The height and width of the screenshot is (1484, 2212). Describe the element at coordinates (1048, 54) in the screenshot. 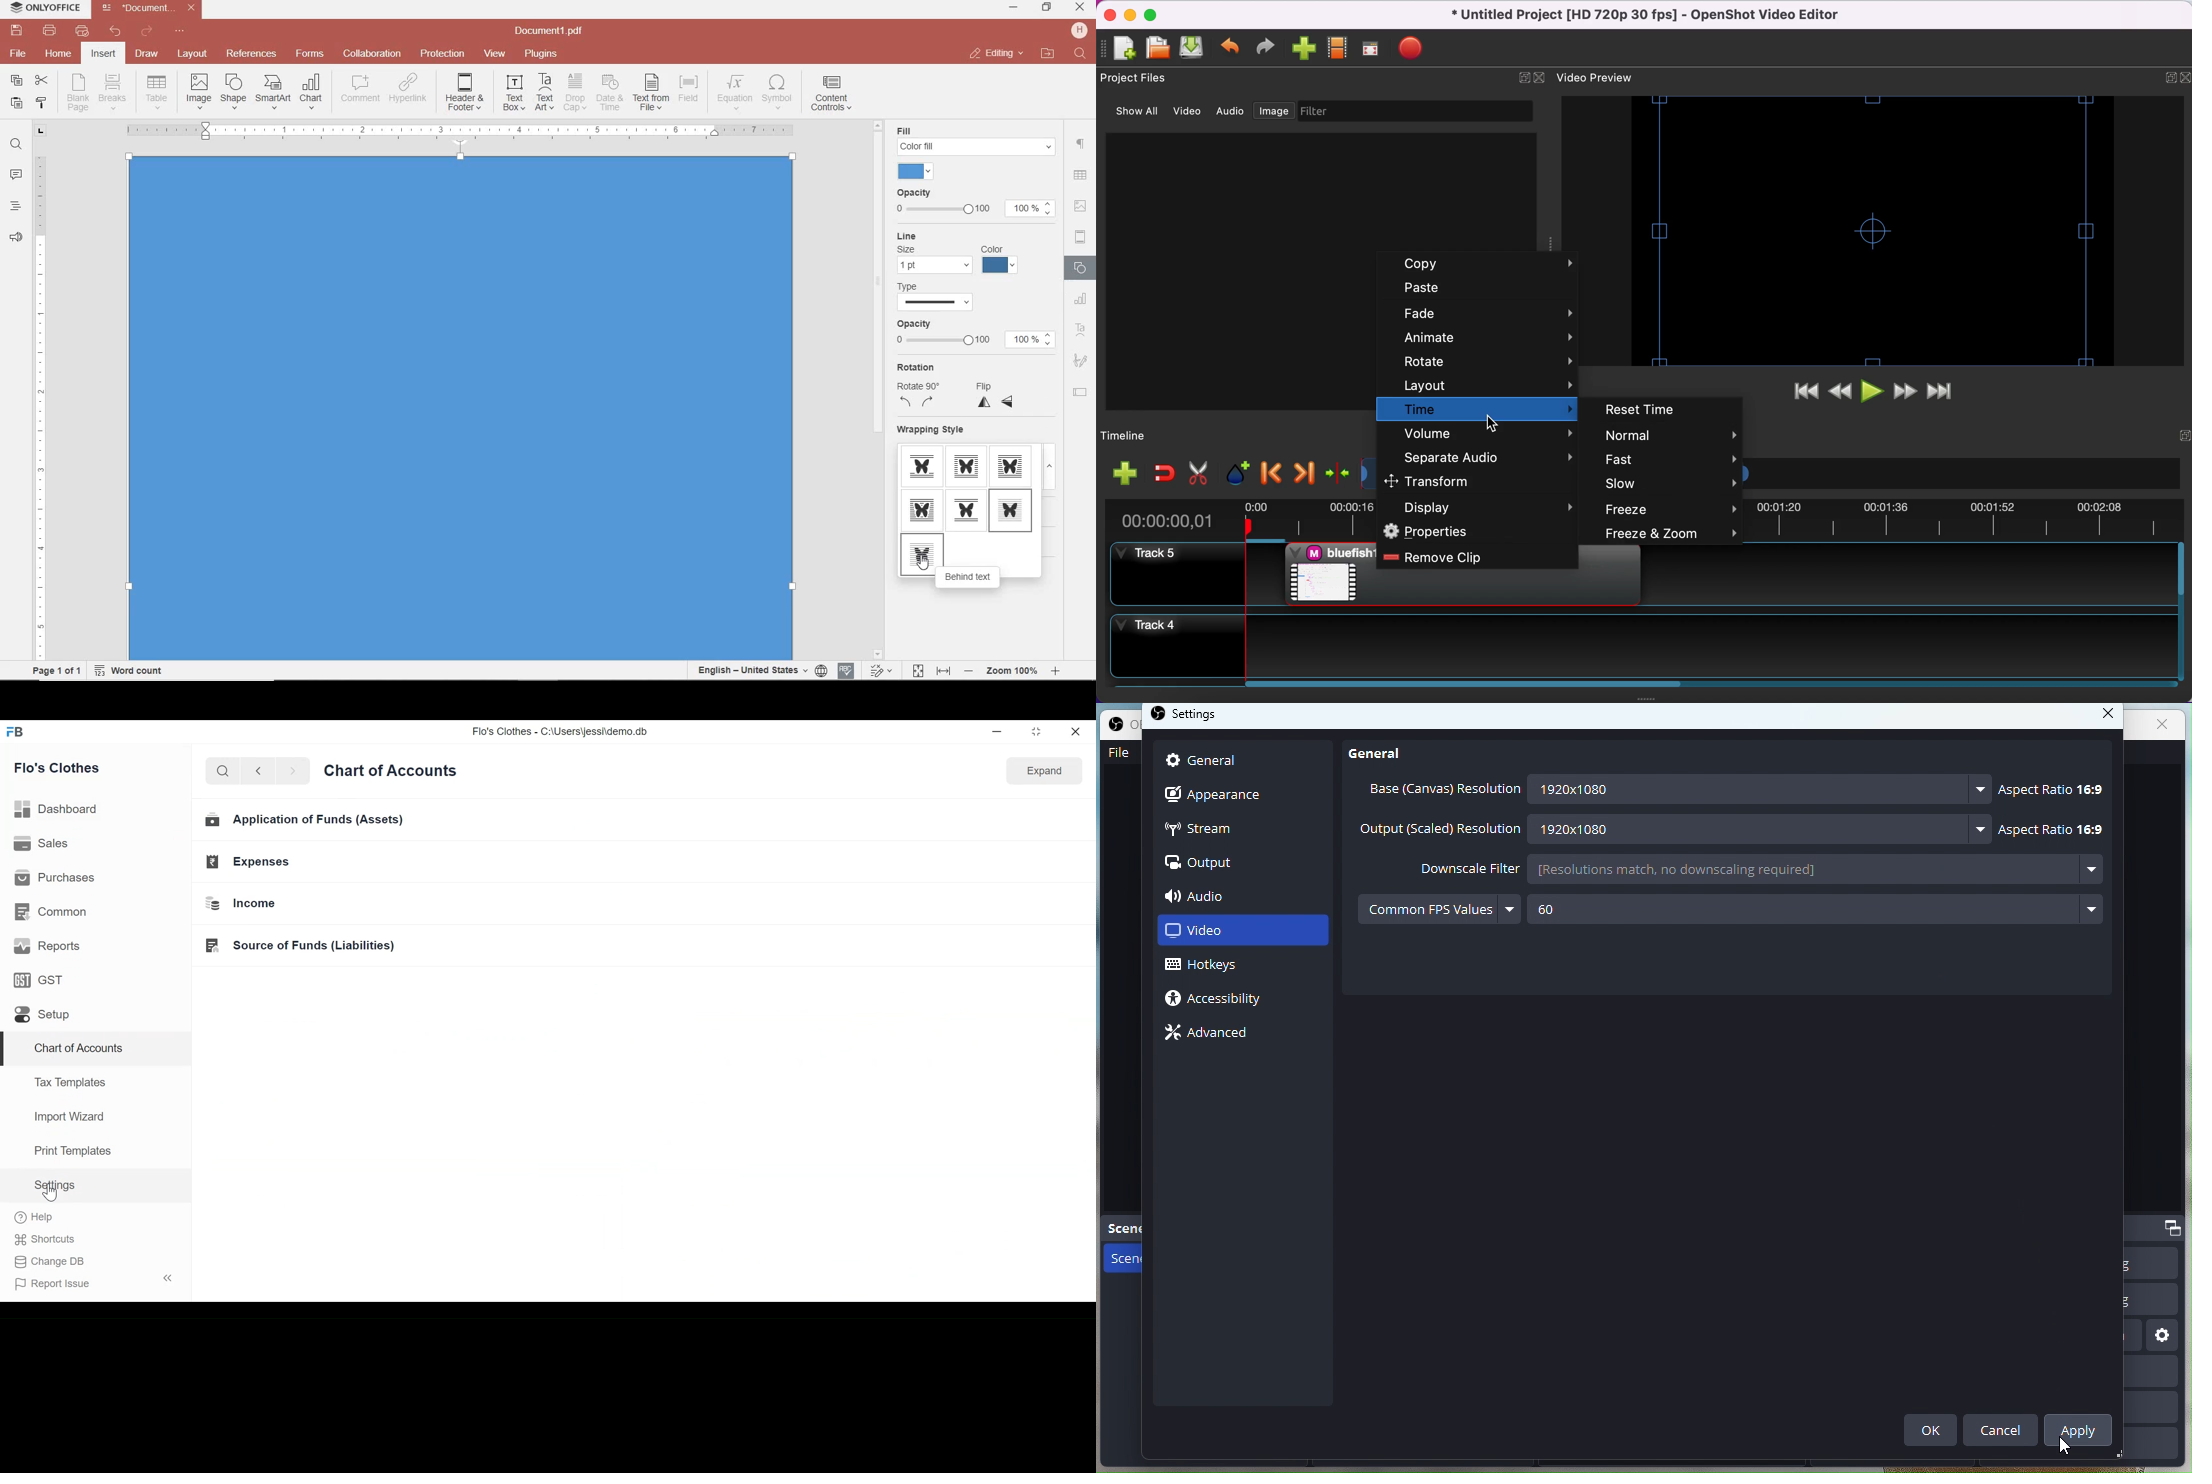

I see `open file location` at that location.